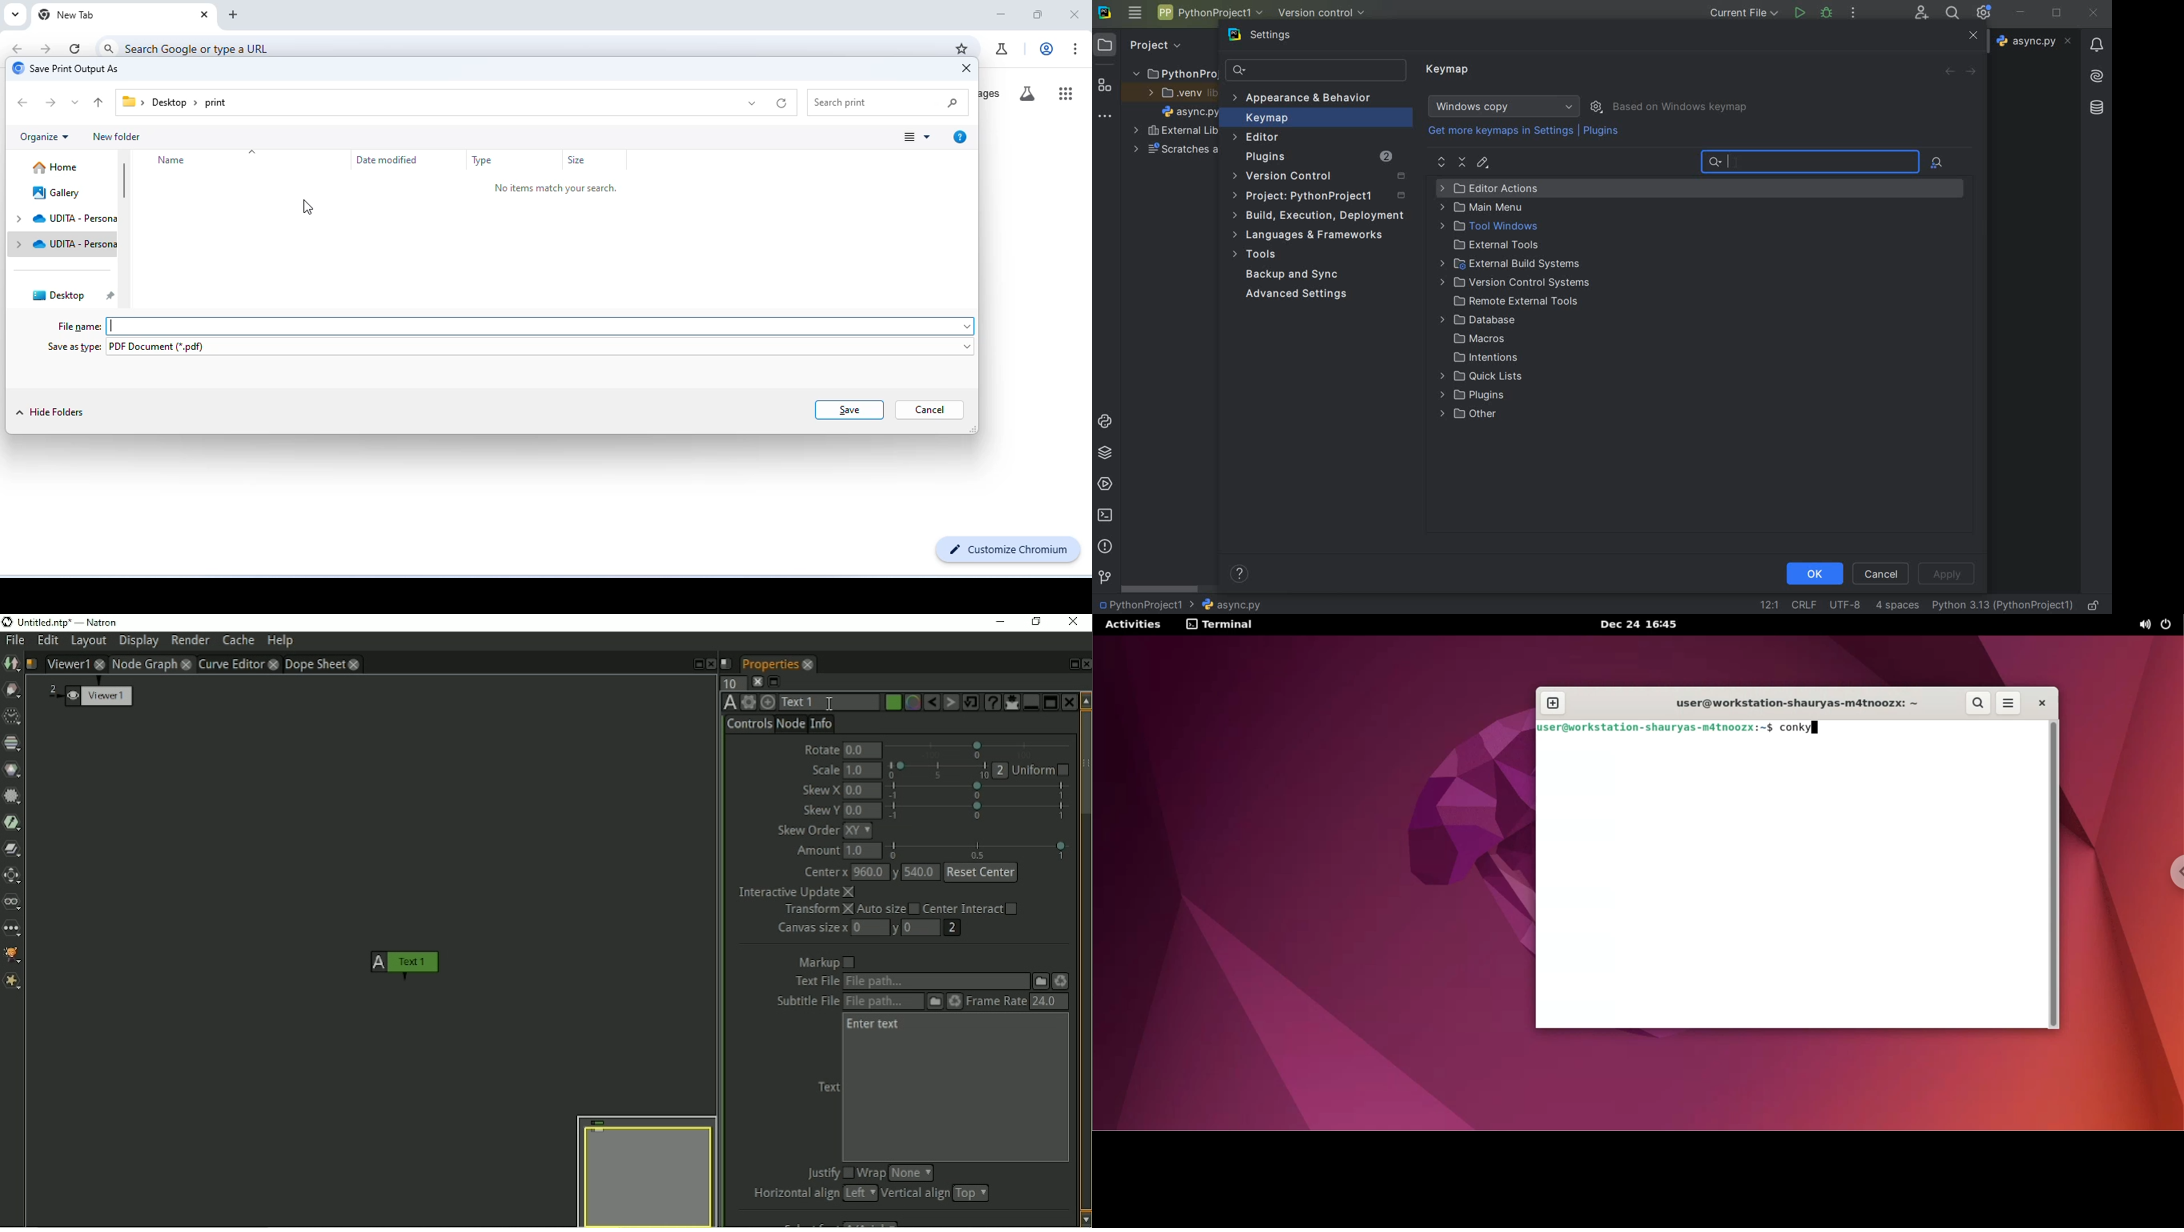 Image resolution: width=2184 pixels, height=1232 pixels. Describe the element at coordinates (55, 412) in the screenshot. I see `hide folders` at that location.